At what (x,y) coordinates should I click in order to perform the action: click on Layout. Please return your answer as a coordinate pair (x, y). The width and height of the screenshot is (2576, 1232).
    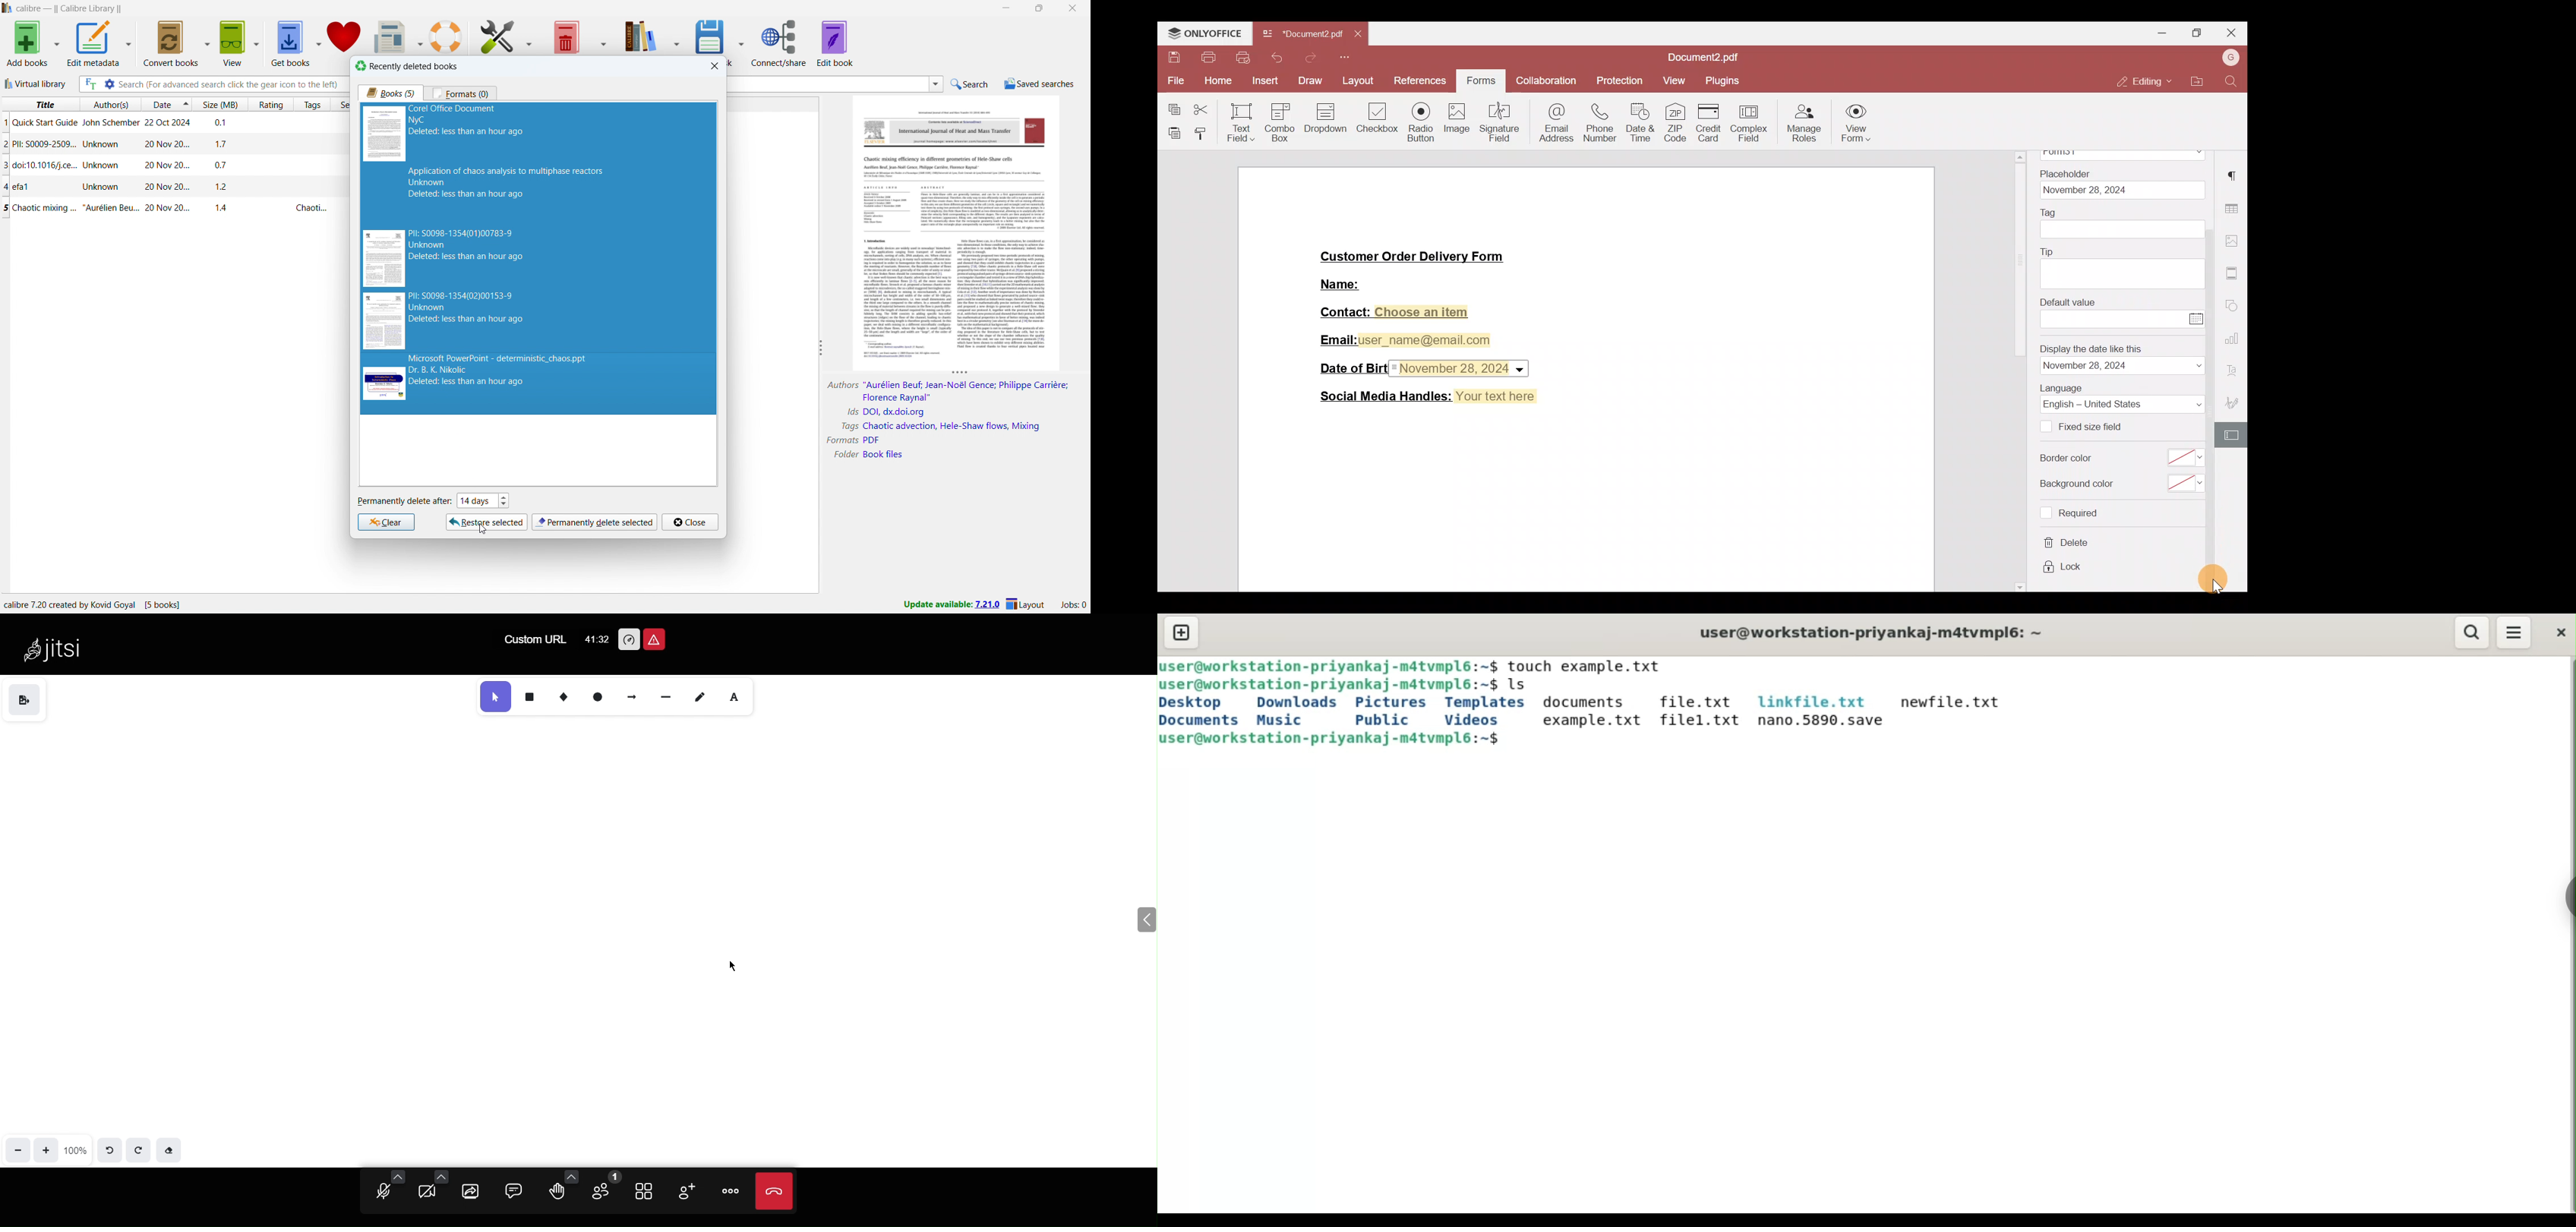
    Looking at the image, I should click on (1359, 83).